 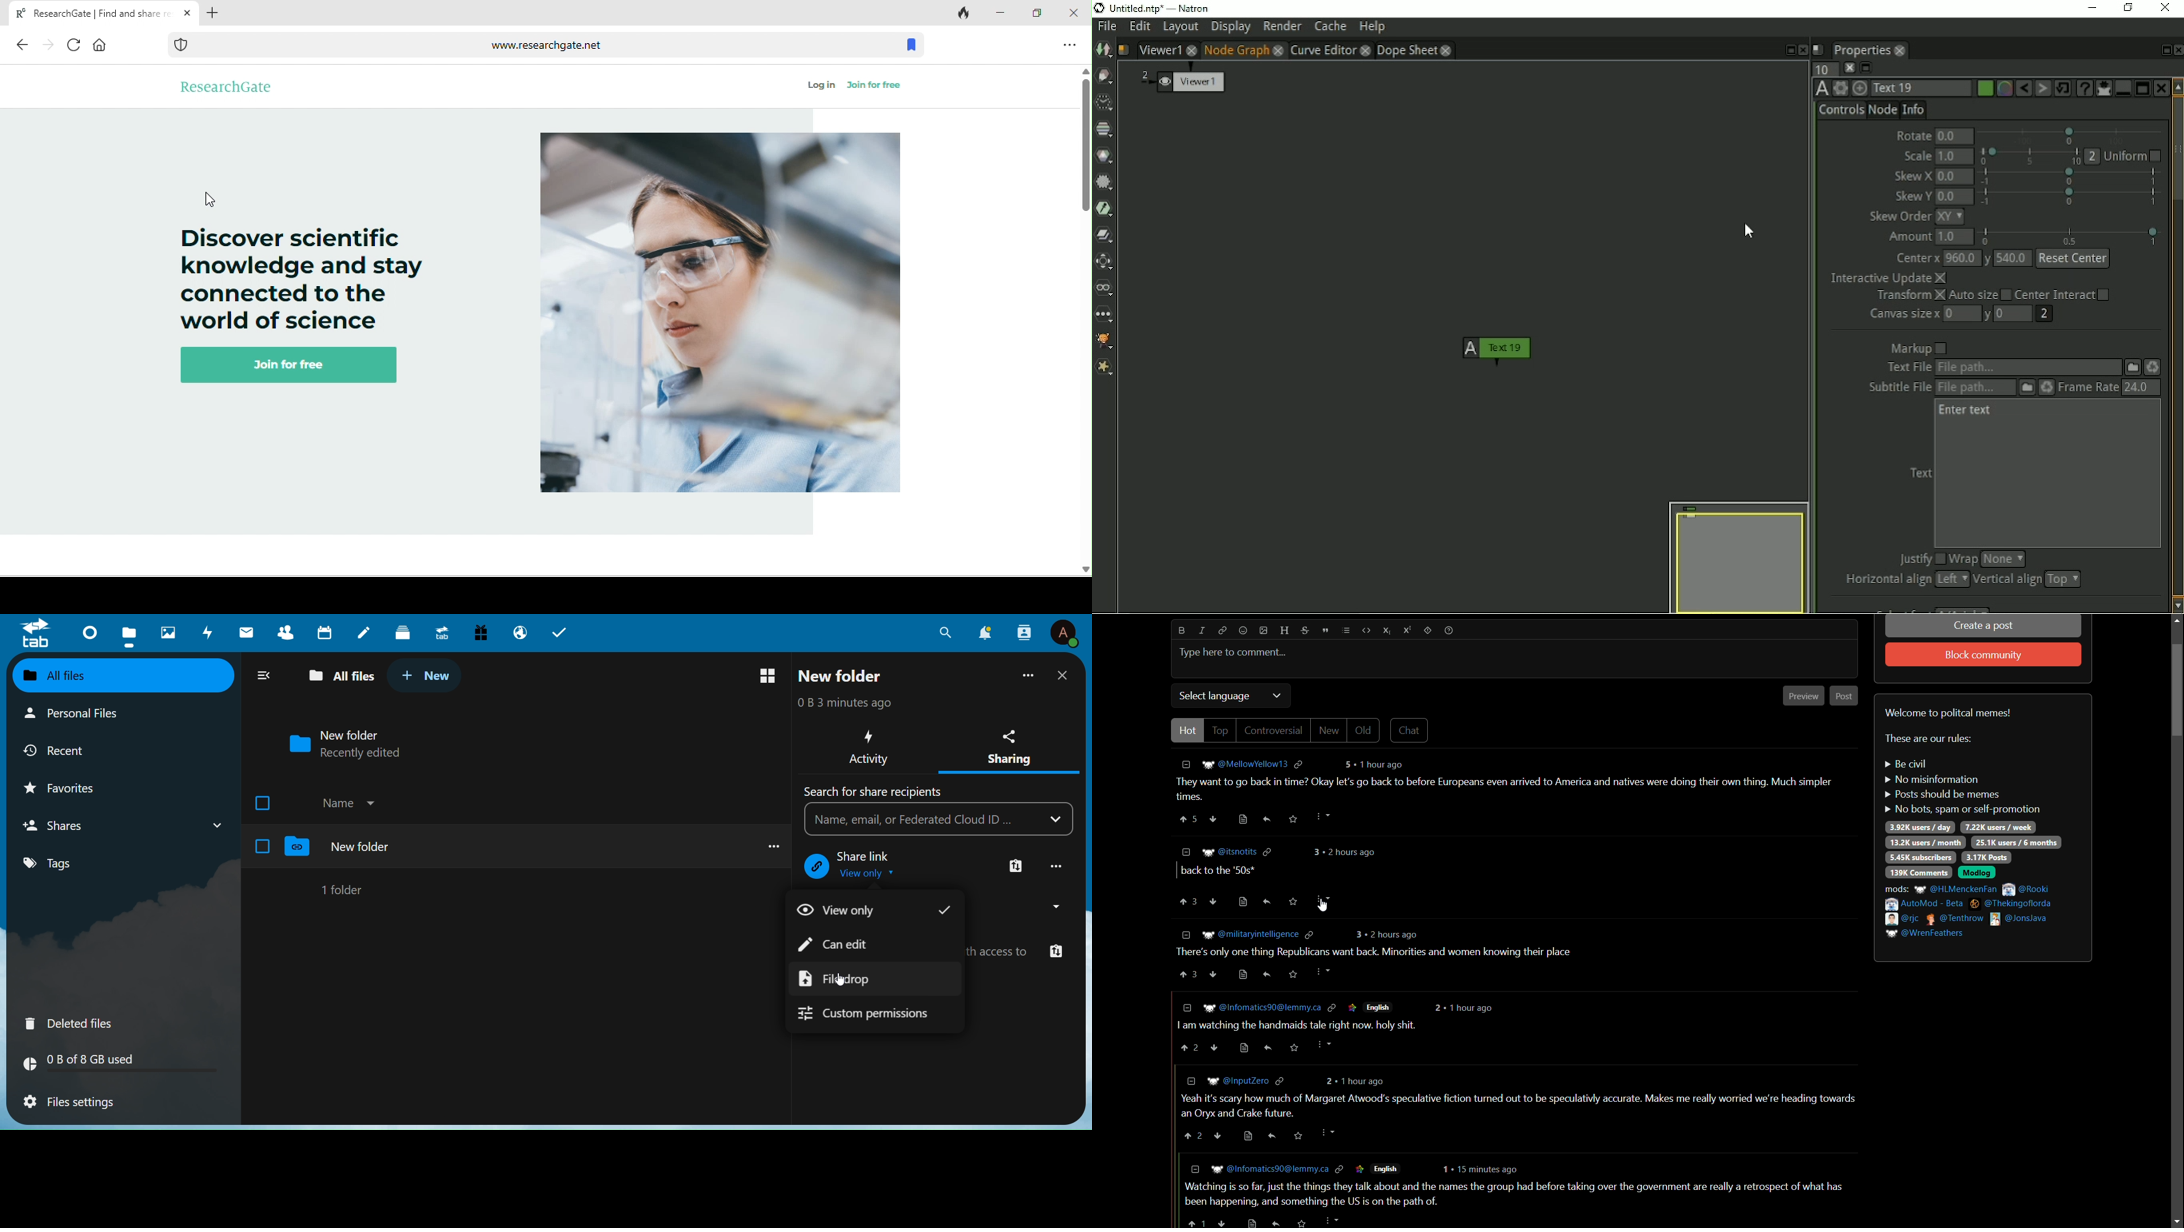 What do you see at coordinates (164, 630) in the screenshot?
I see `Photos` at bounding box center [164, 630].